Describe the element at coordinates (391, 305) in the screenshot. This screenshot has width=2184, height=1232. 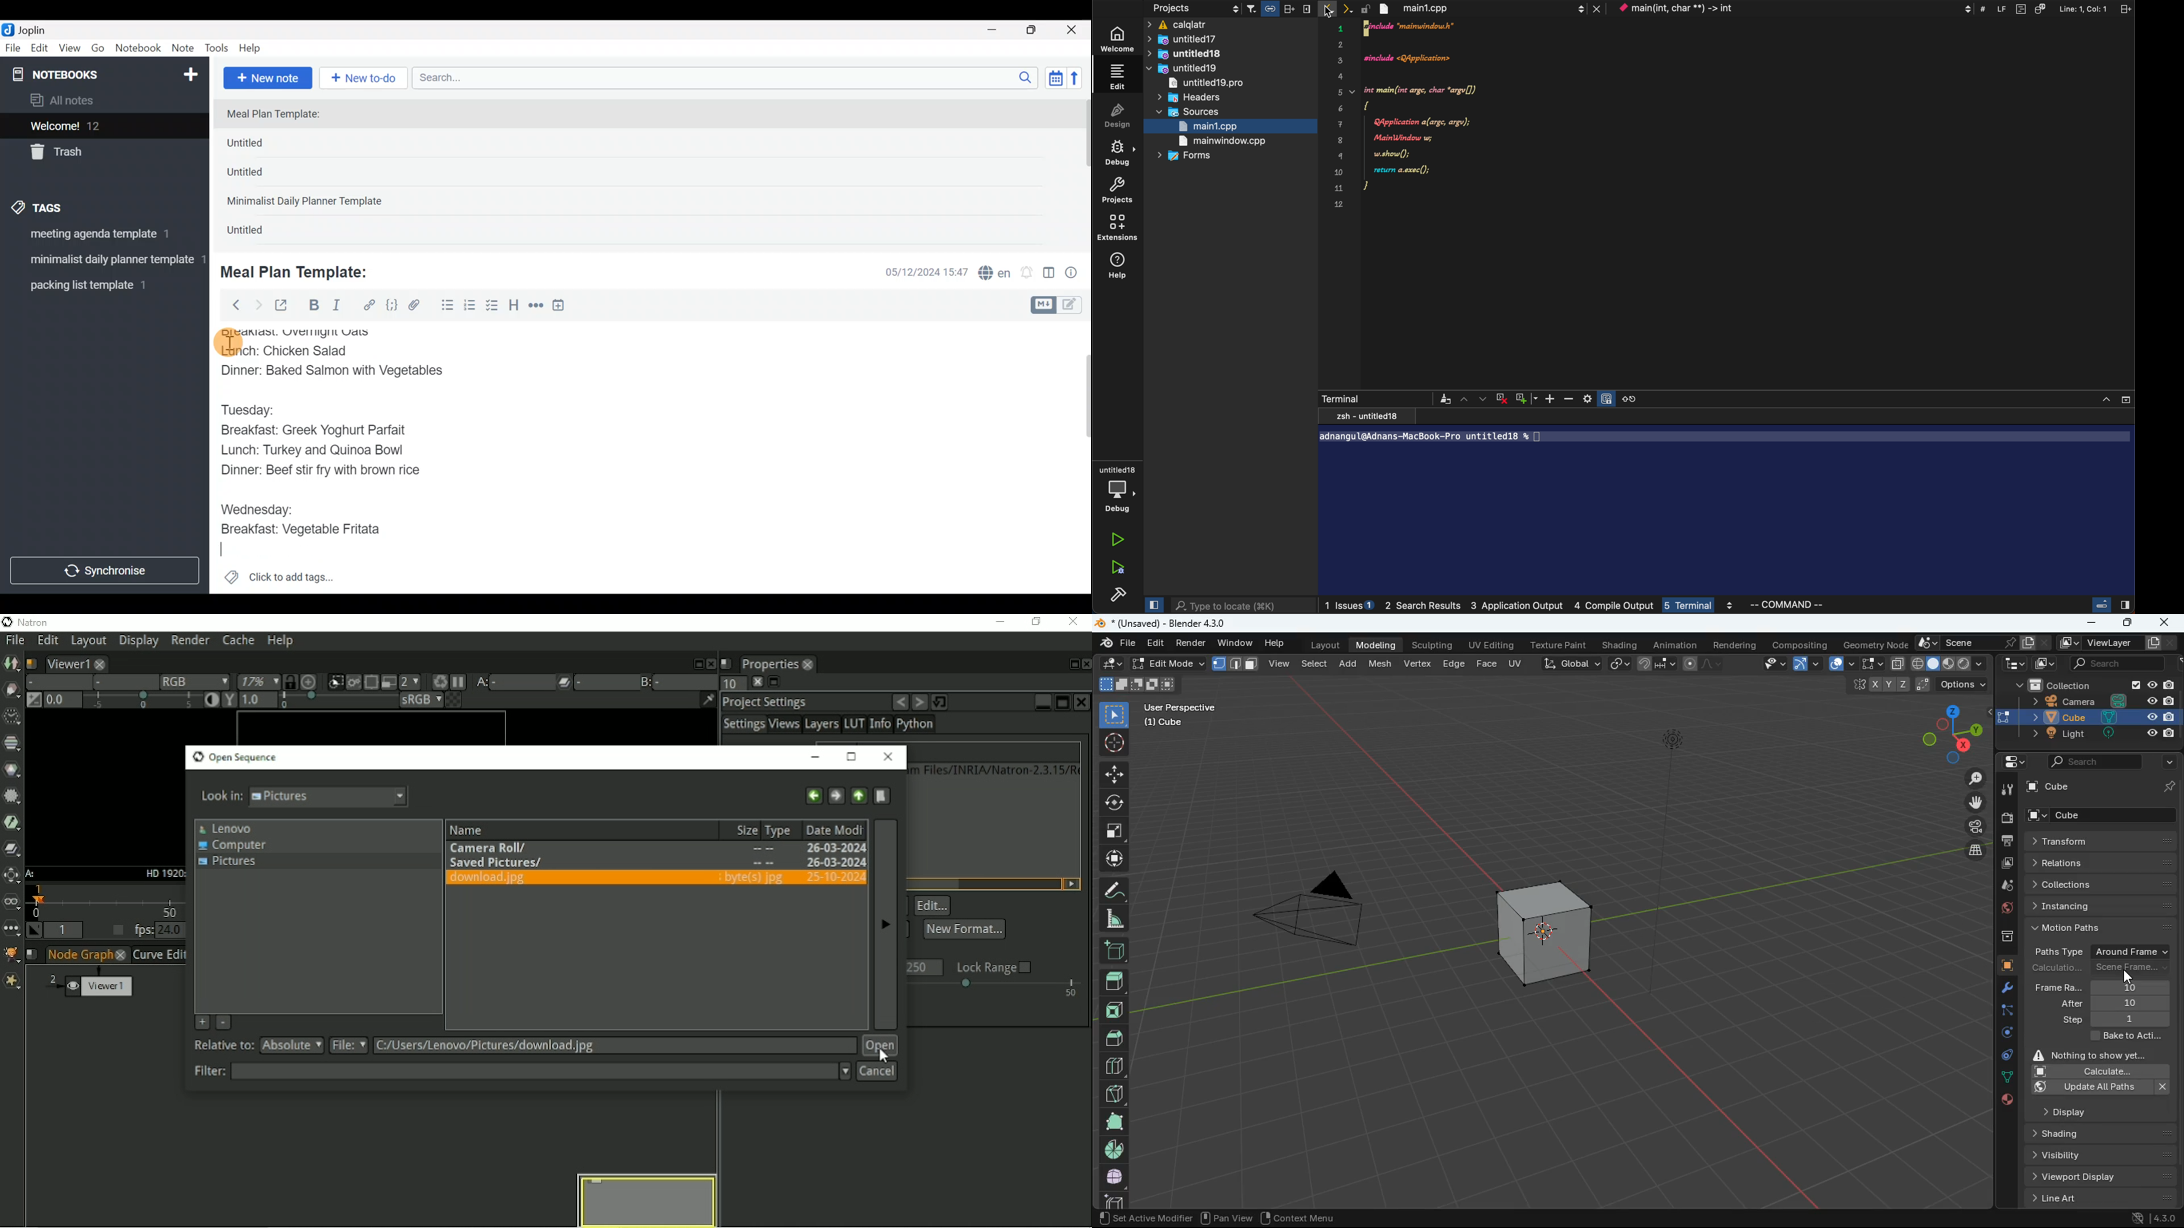
I see `Code` at that location.